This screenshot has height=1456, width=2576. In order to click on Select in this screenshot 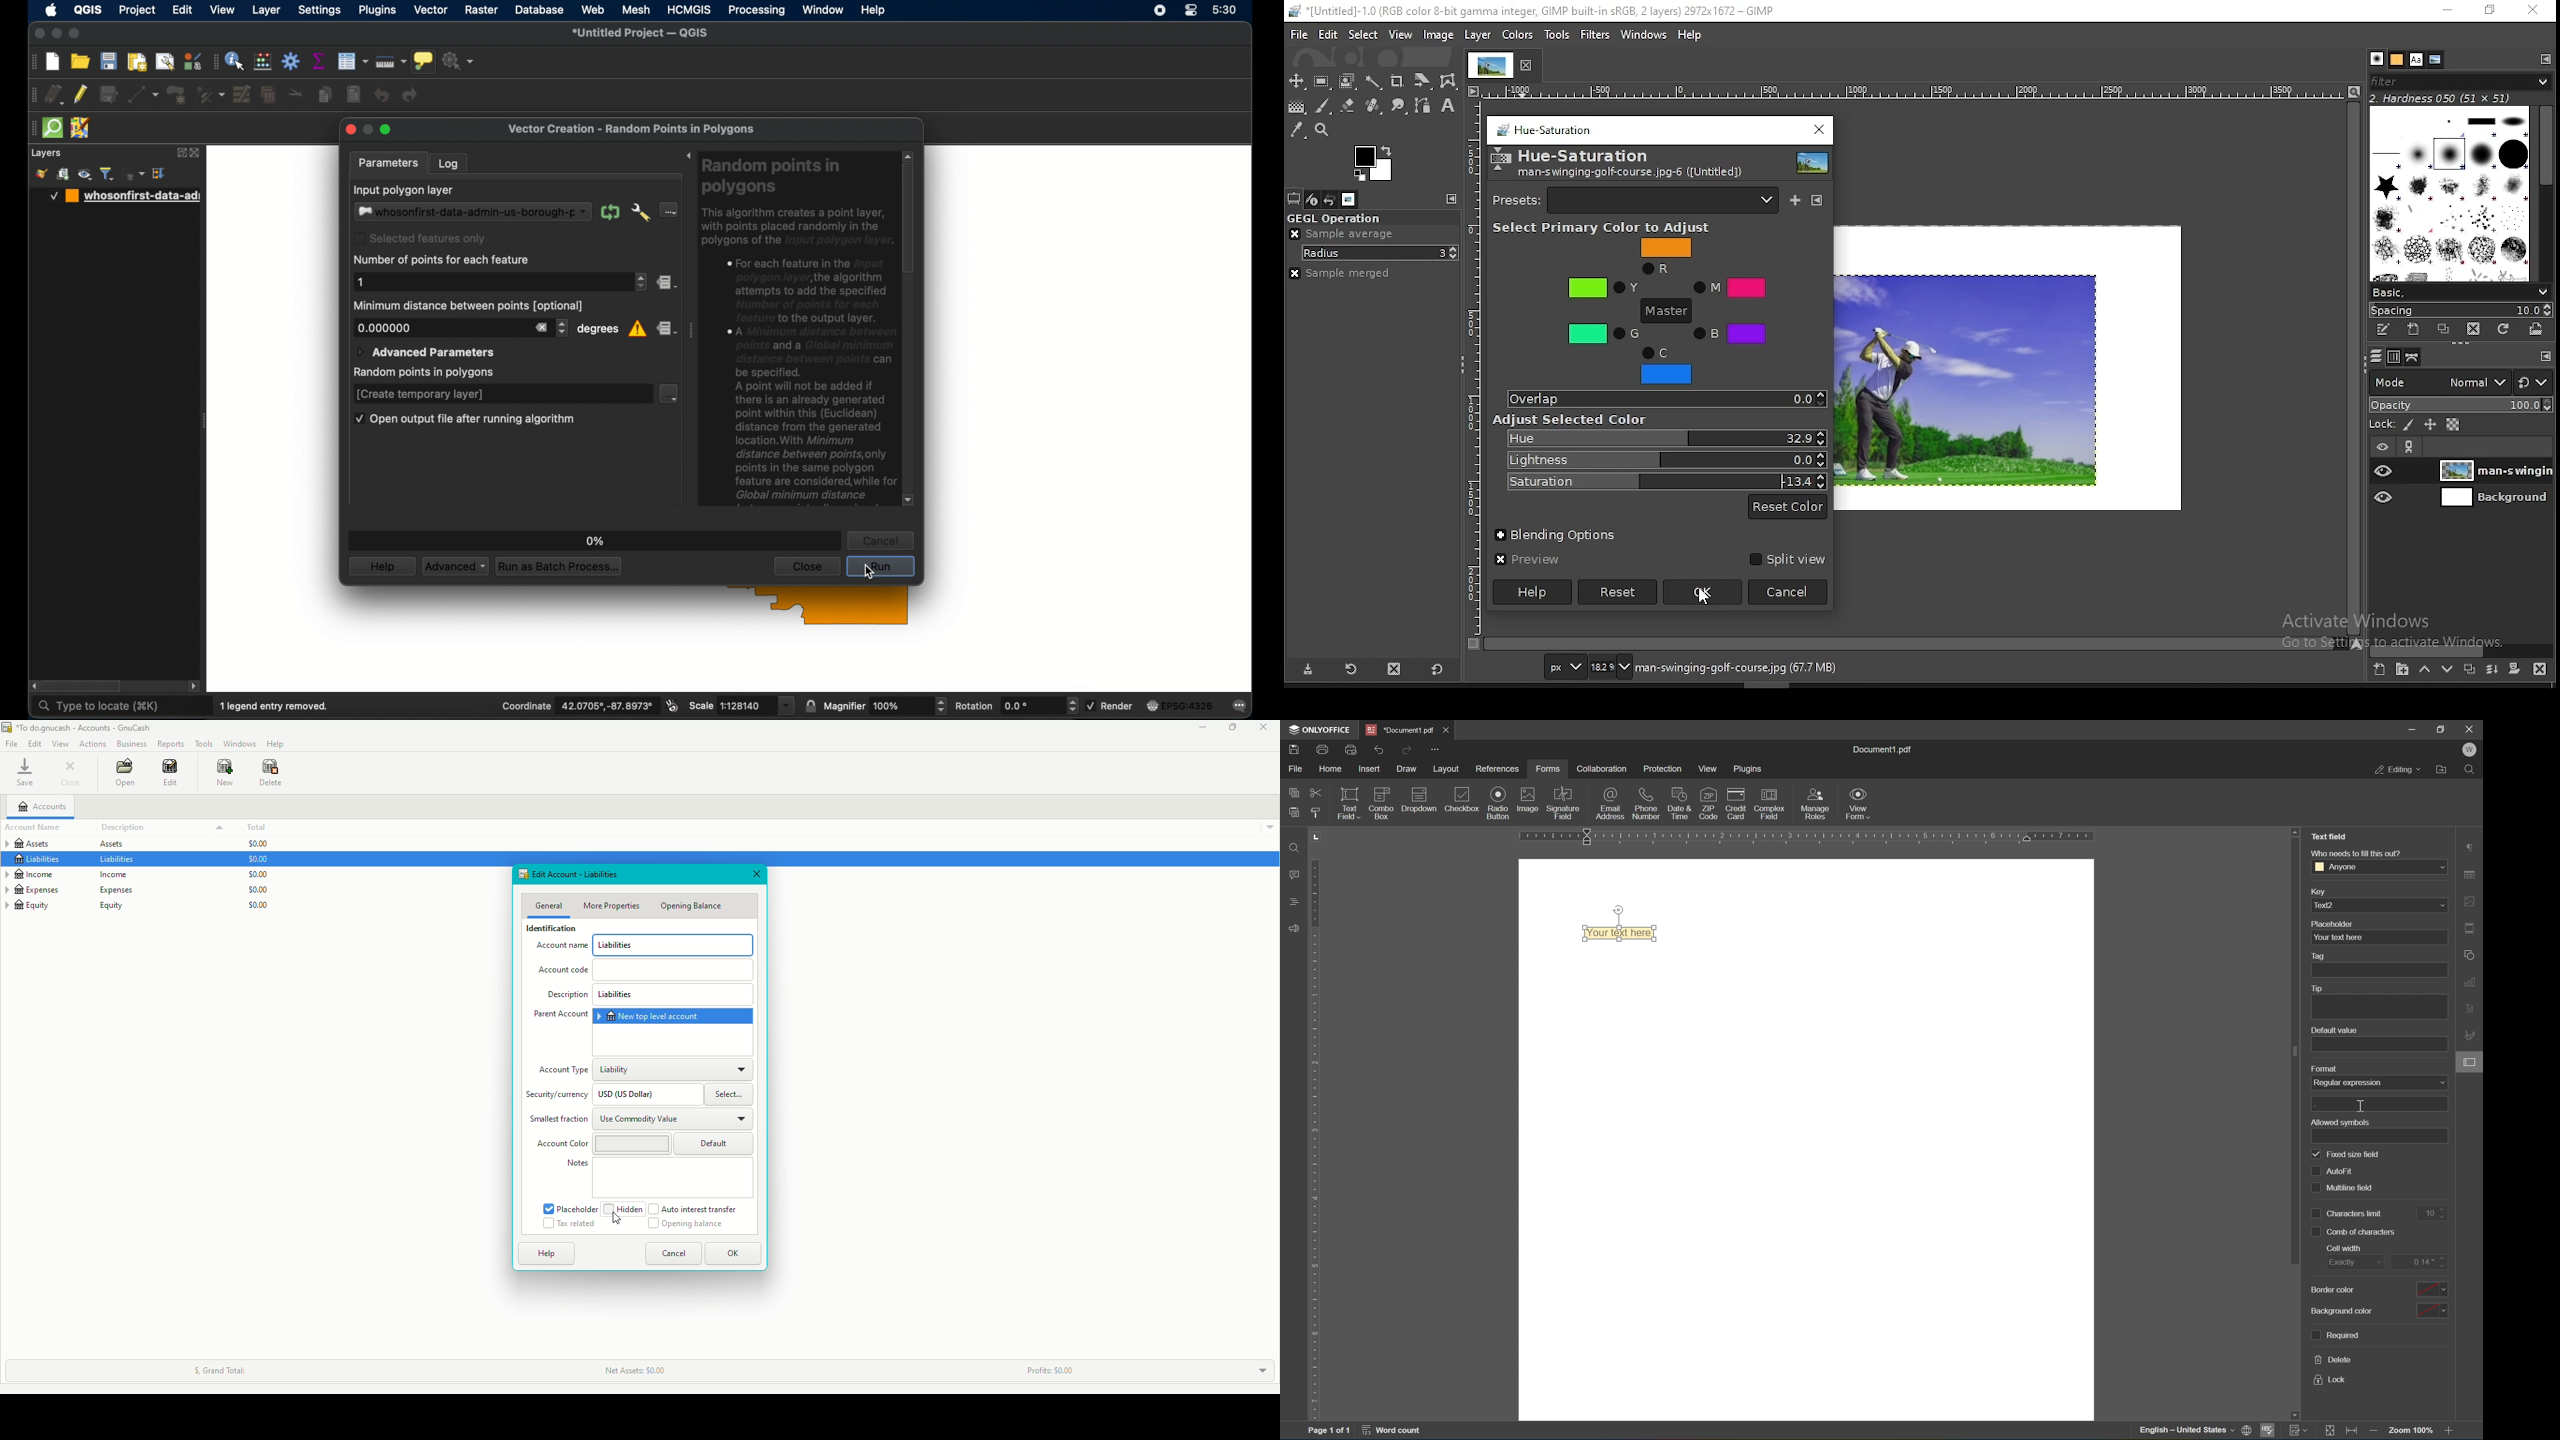, I will do `click(729, 1095)`.